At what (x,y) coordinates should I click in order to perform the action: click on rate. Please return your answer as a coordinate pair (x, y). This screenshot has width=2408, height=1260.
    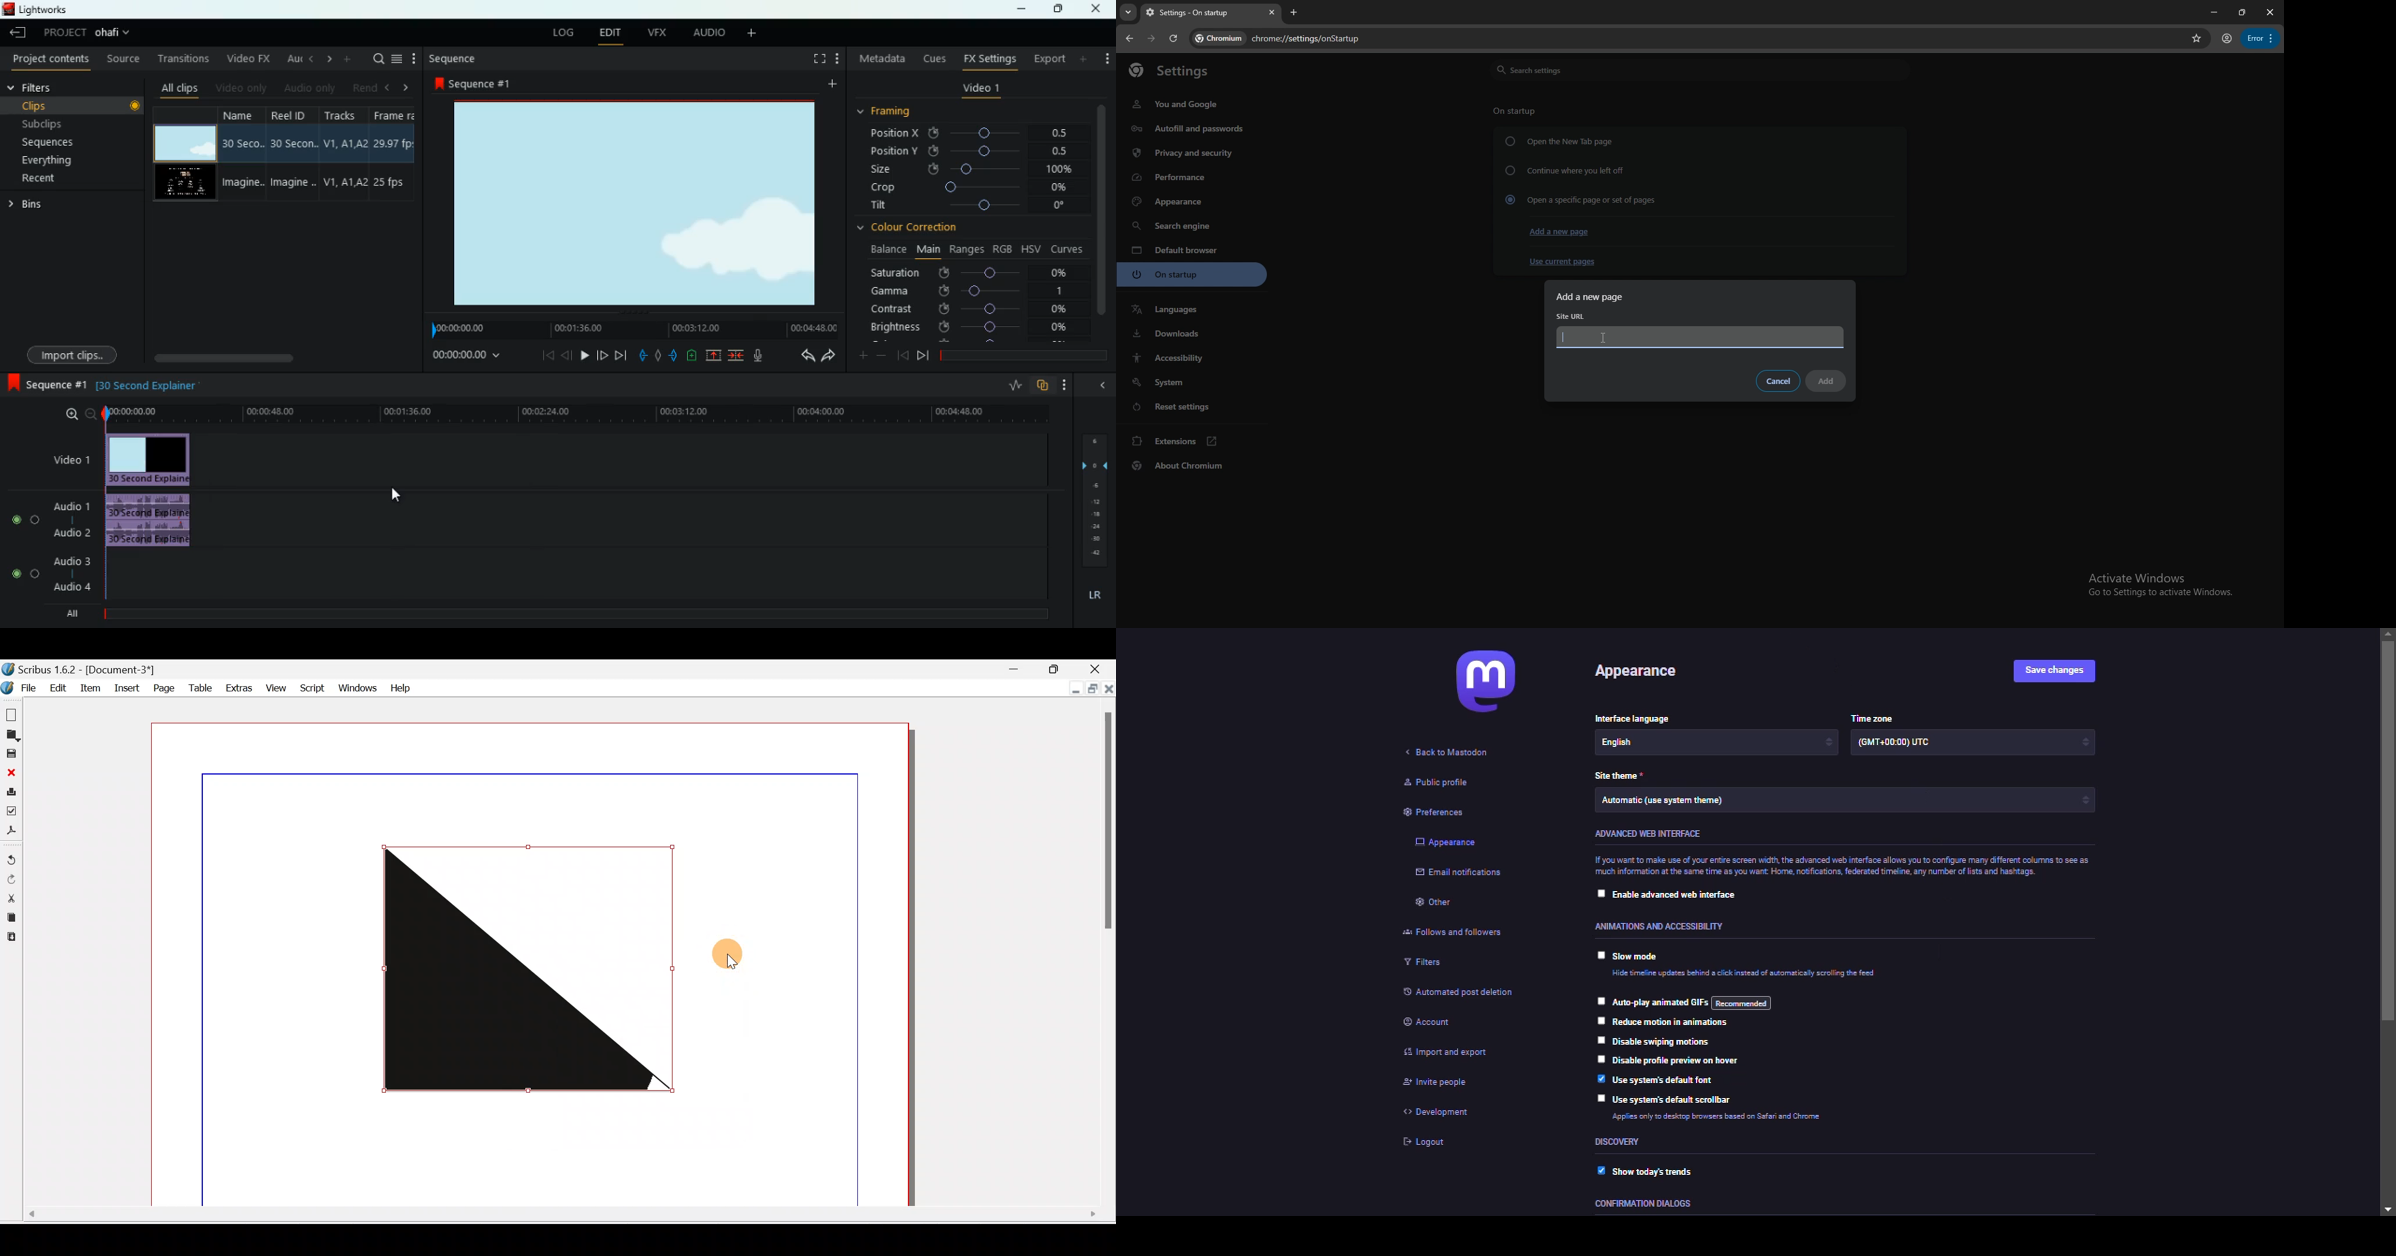
    Looking at the image, I should click on (1013, 387).